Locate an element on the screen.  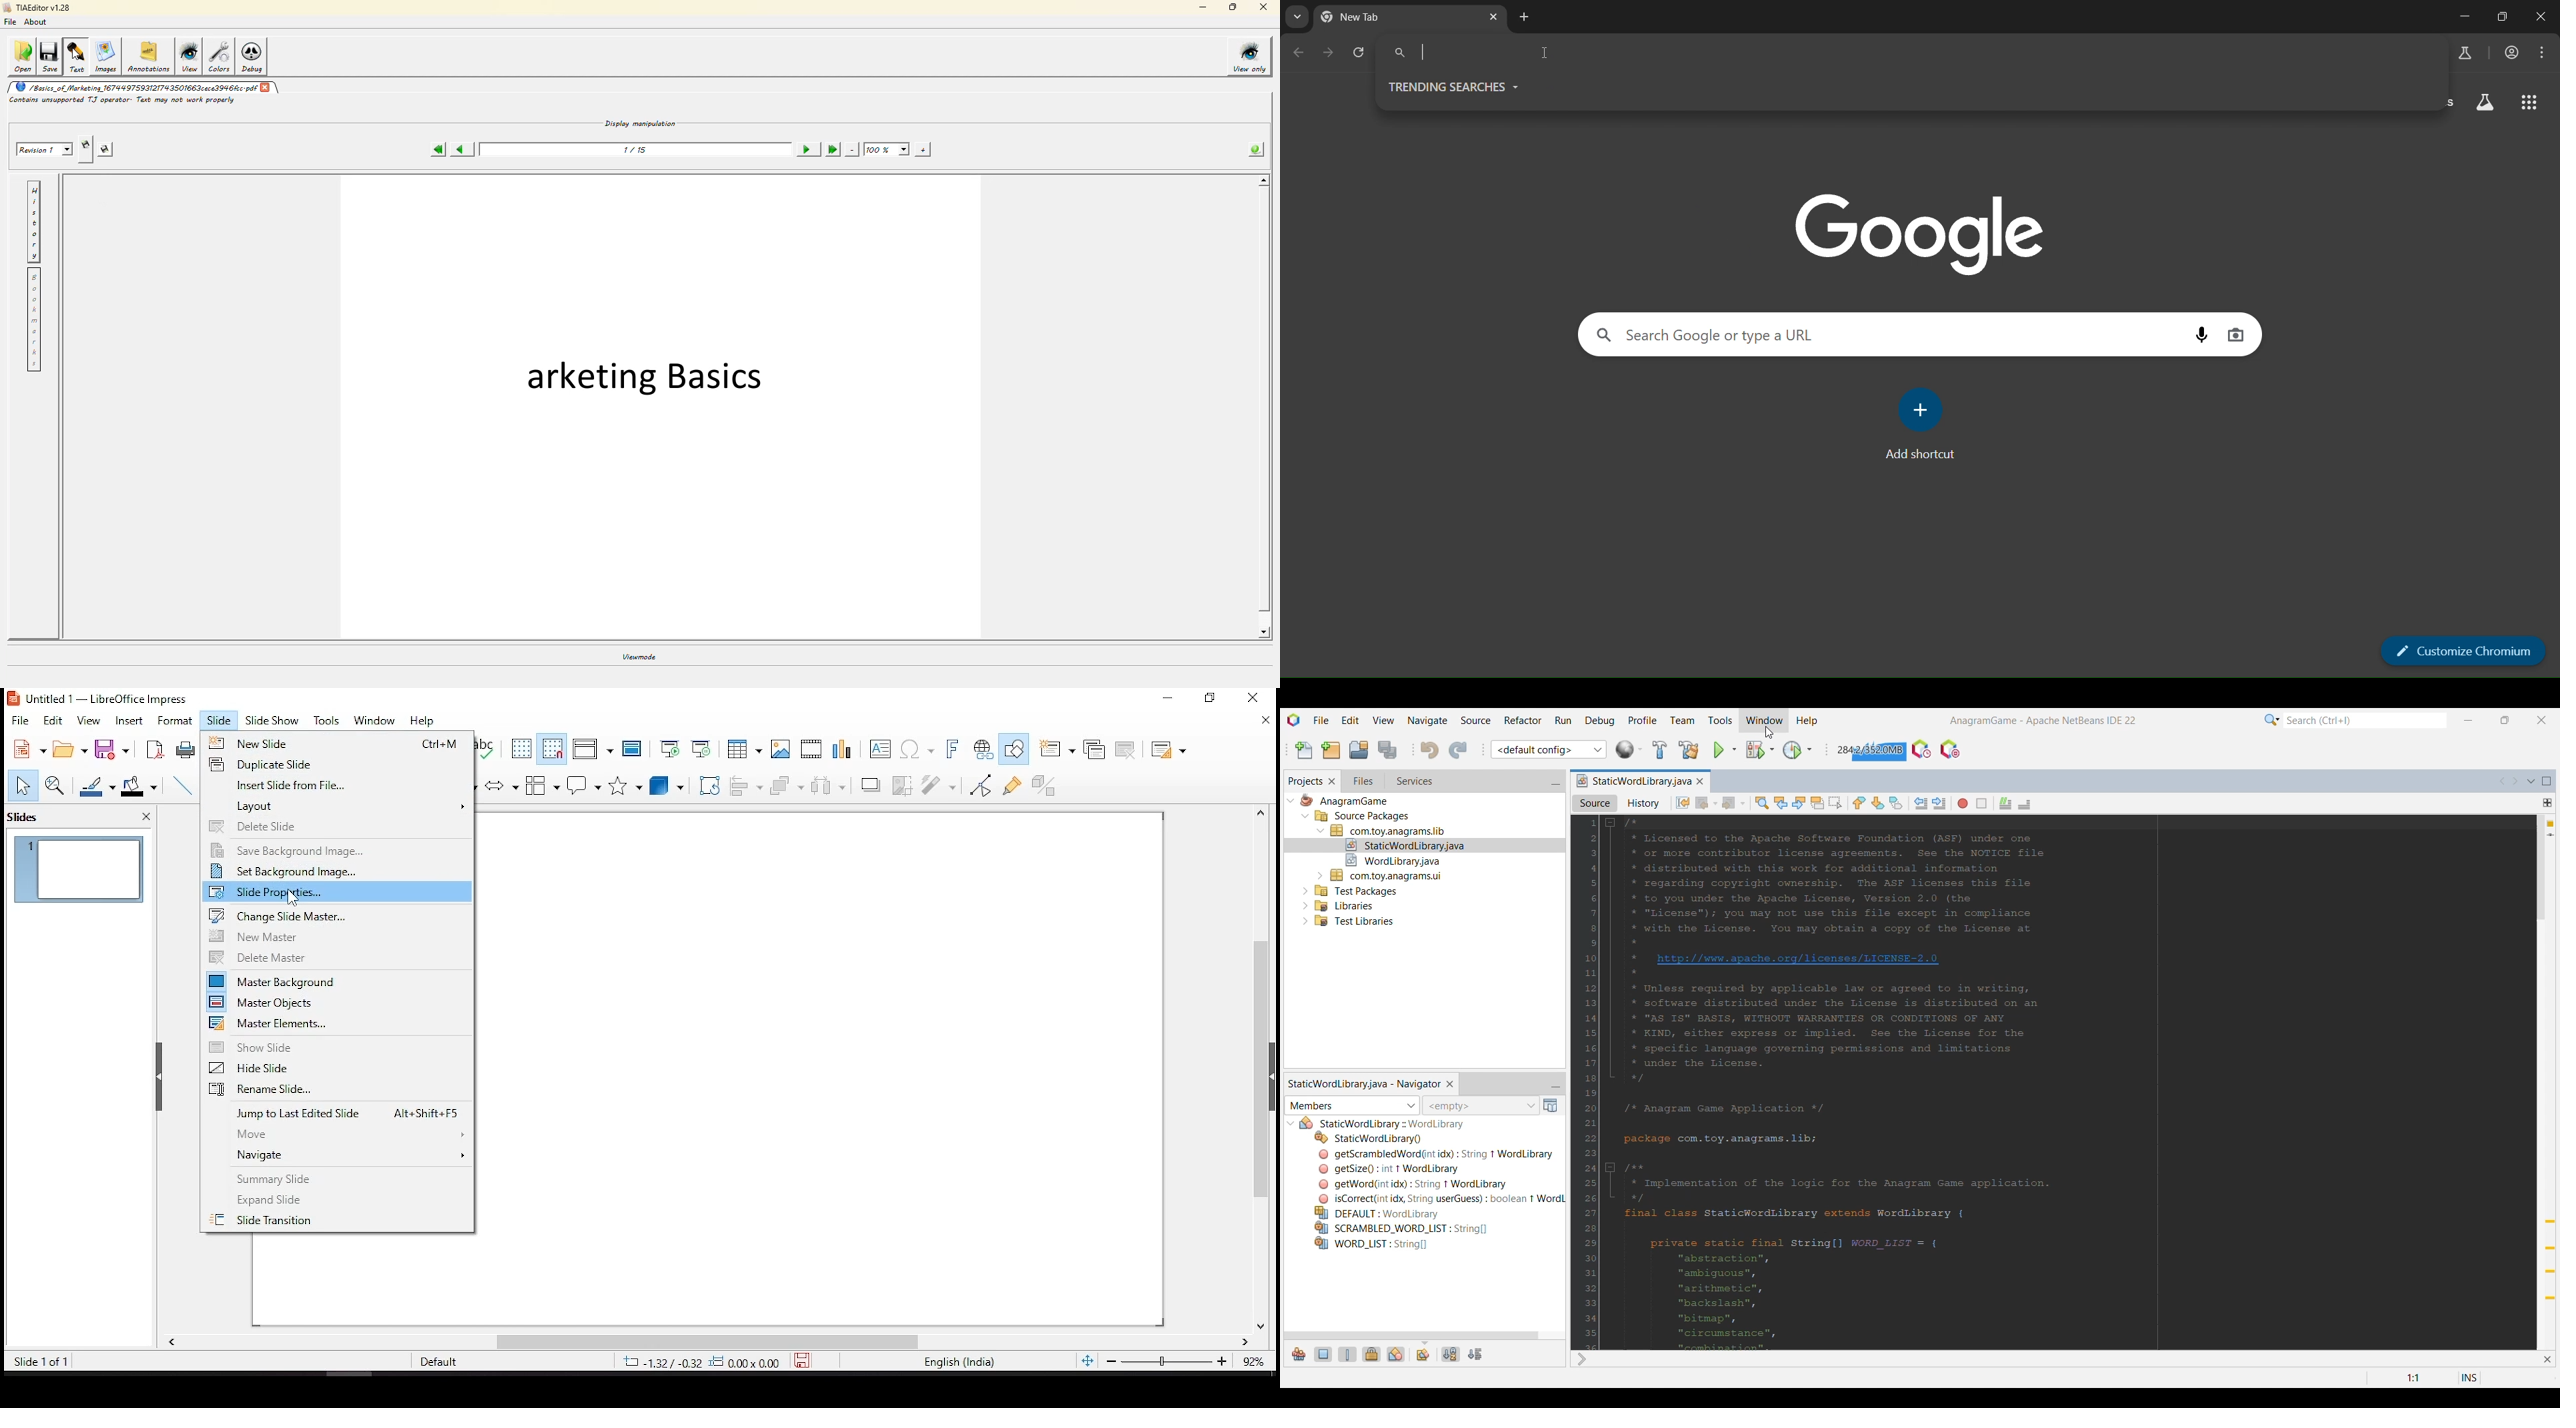
insert is located at coordinates (128, 721).